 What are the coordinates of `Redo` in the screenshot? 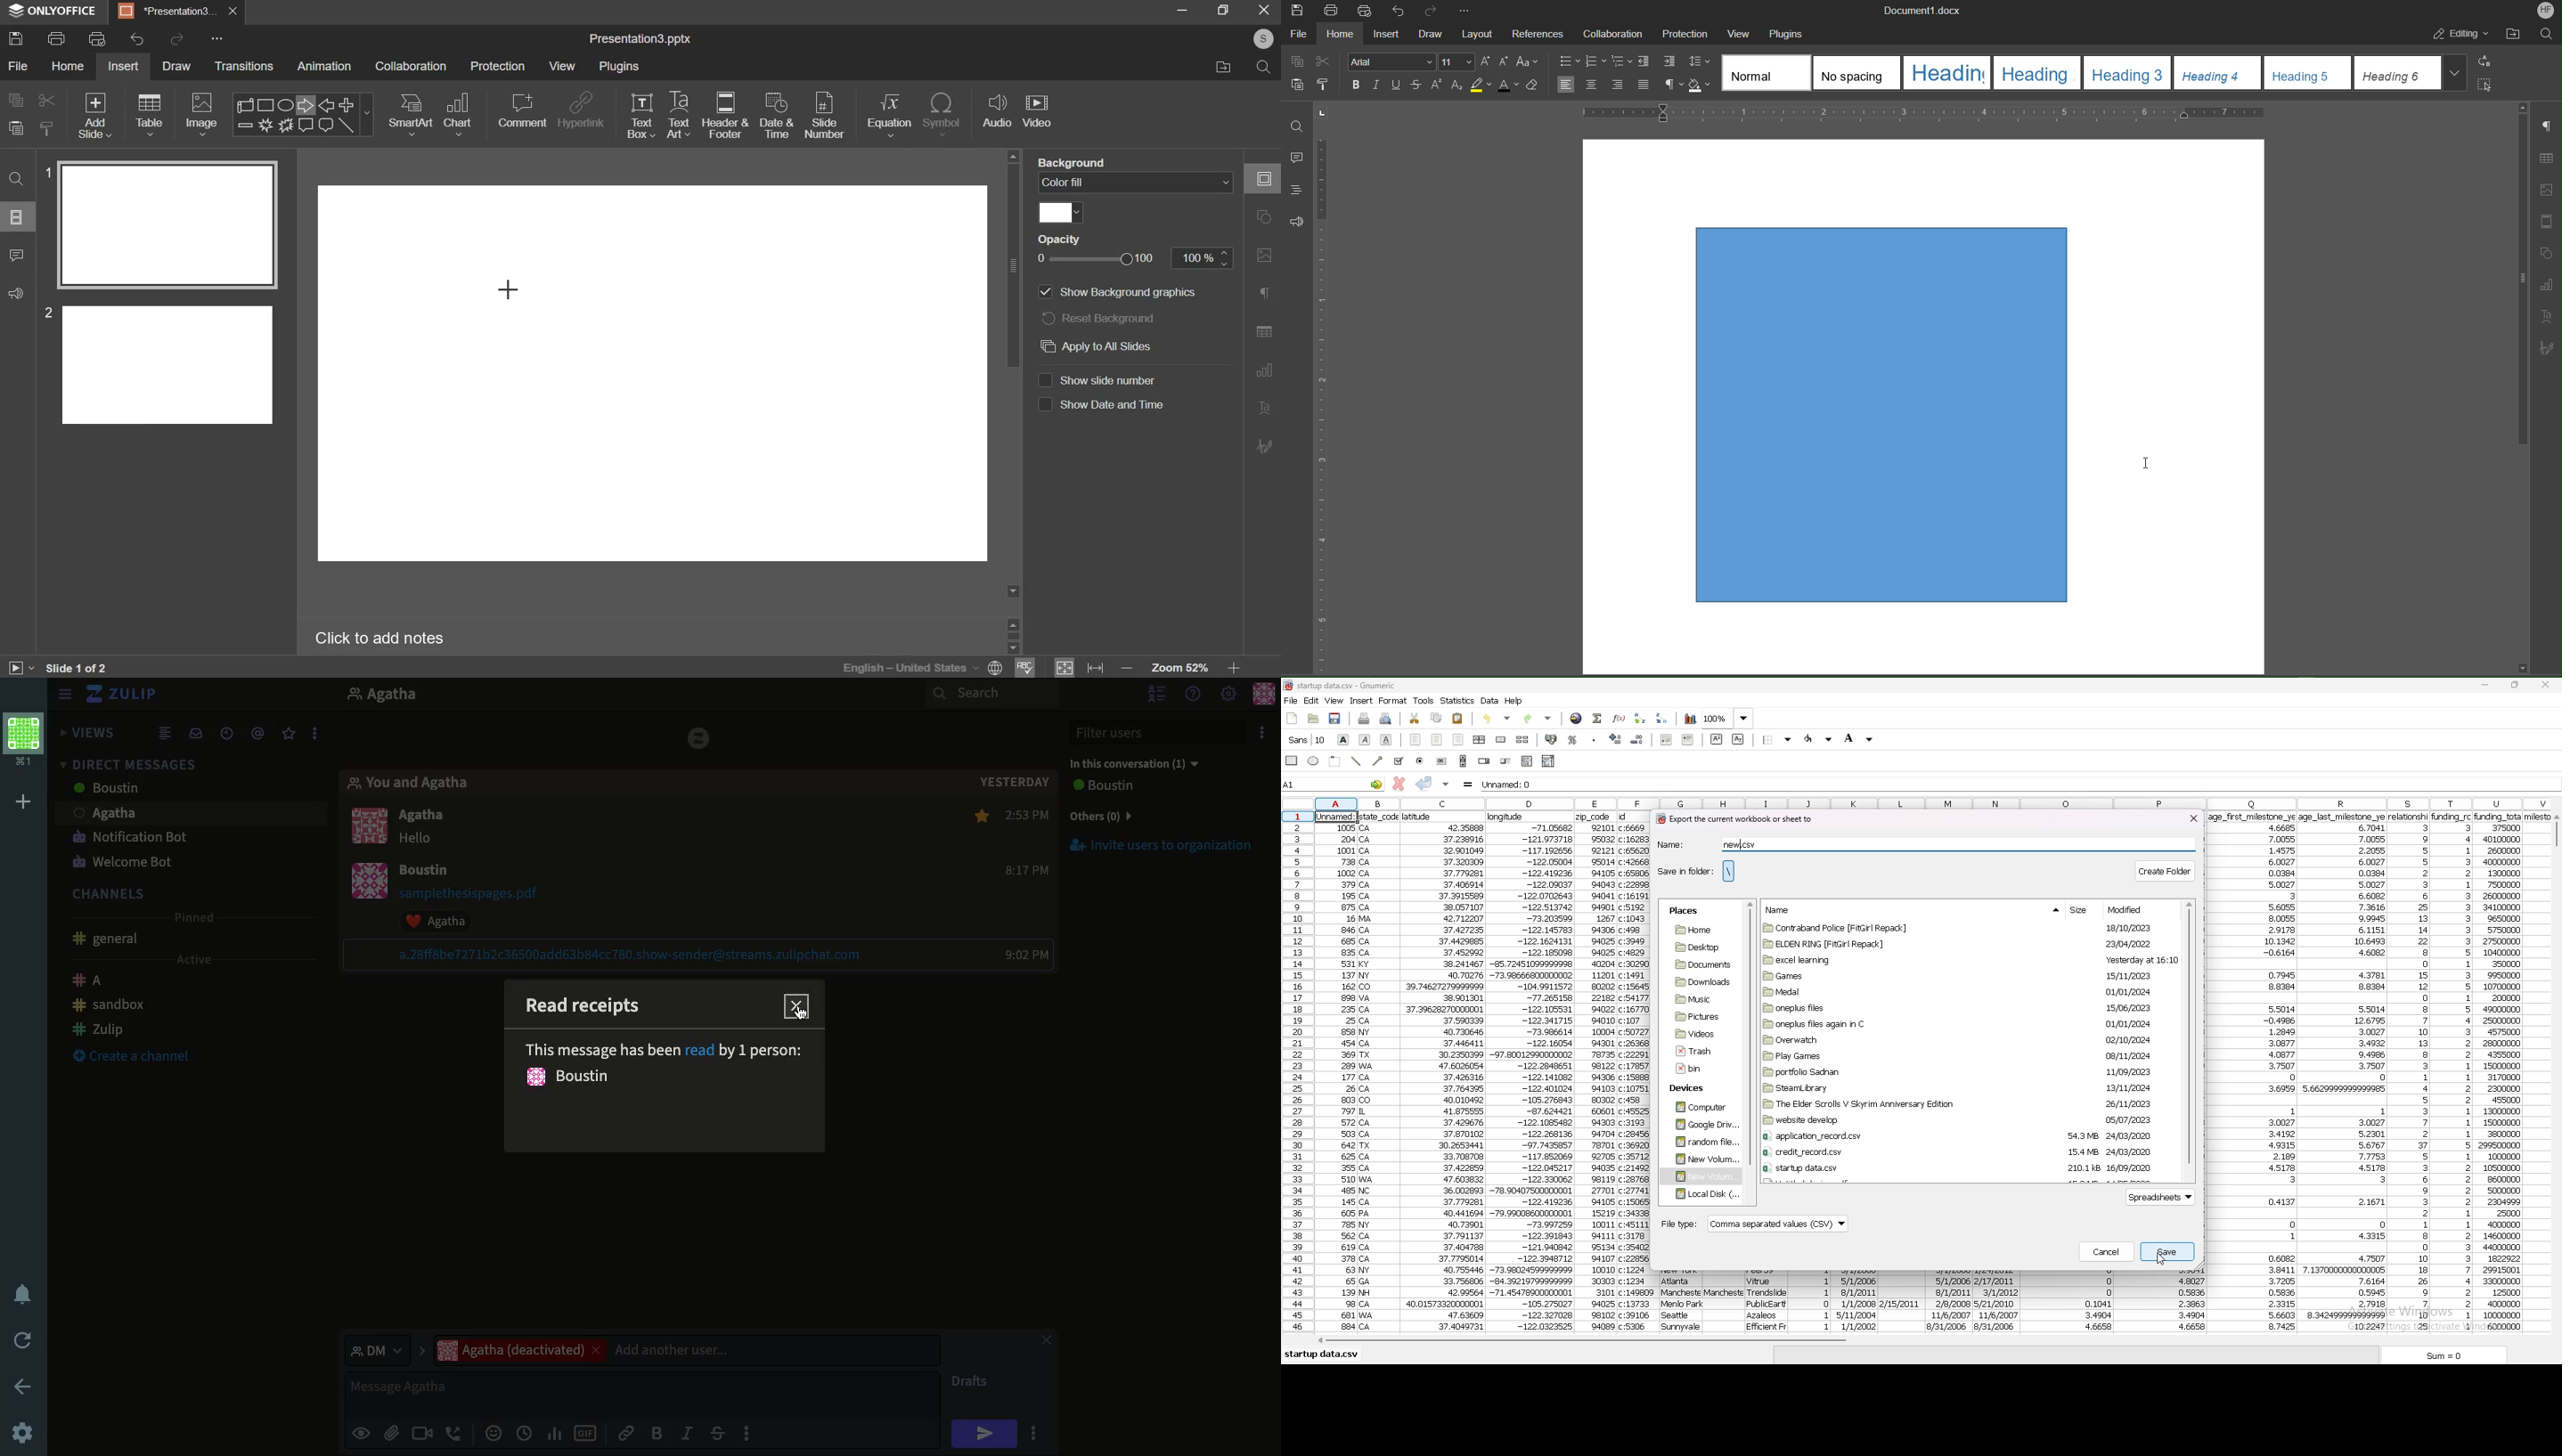 It's located at (1431, 10).